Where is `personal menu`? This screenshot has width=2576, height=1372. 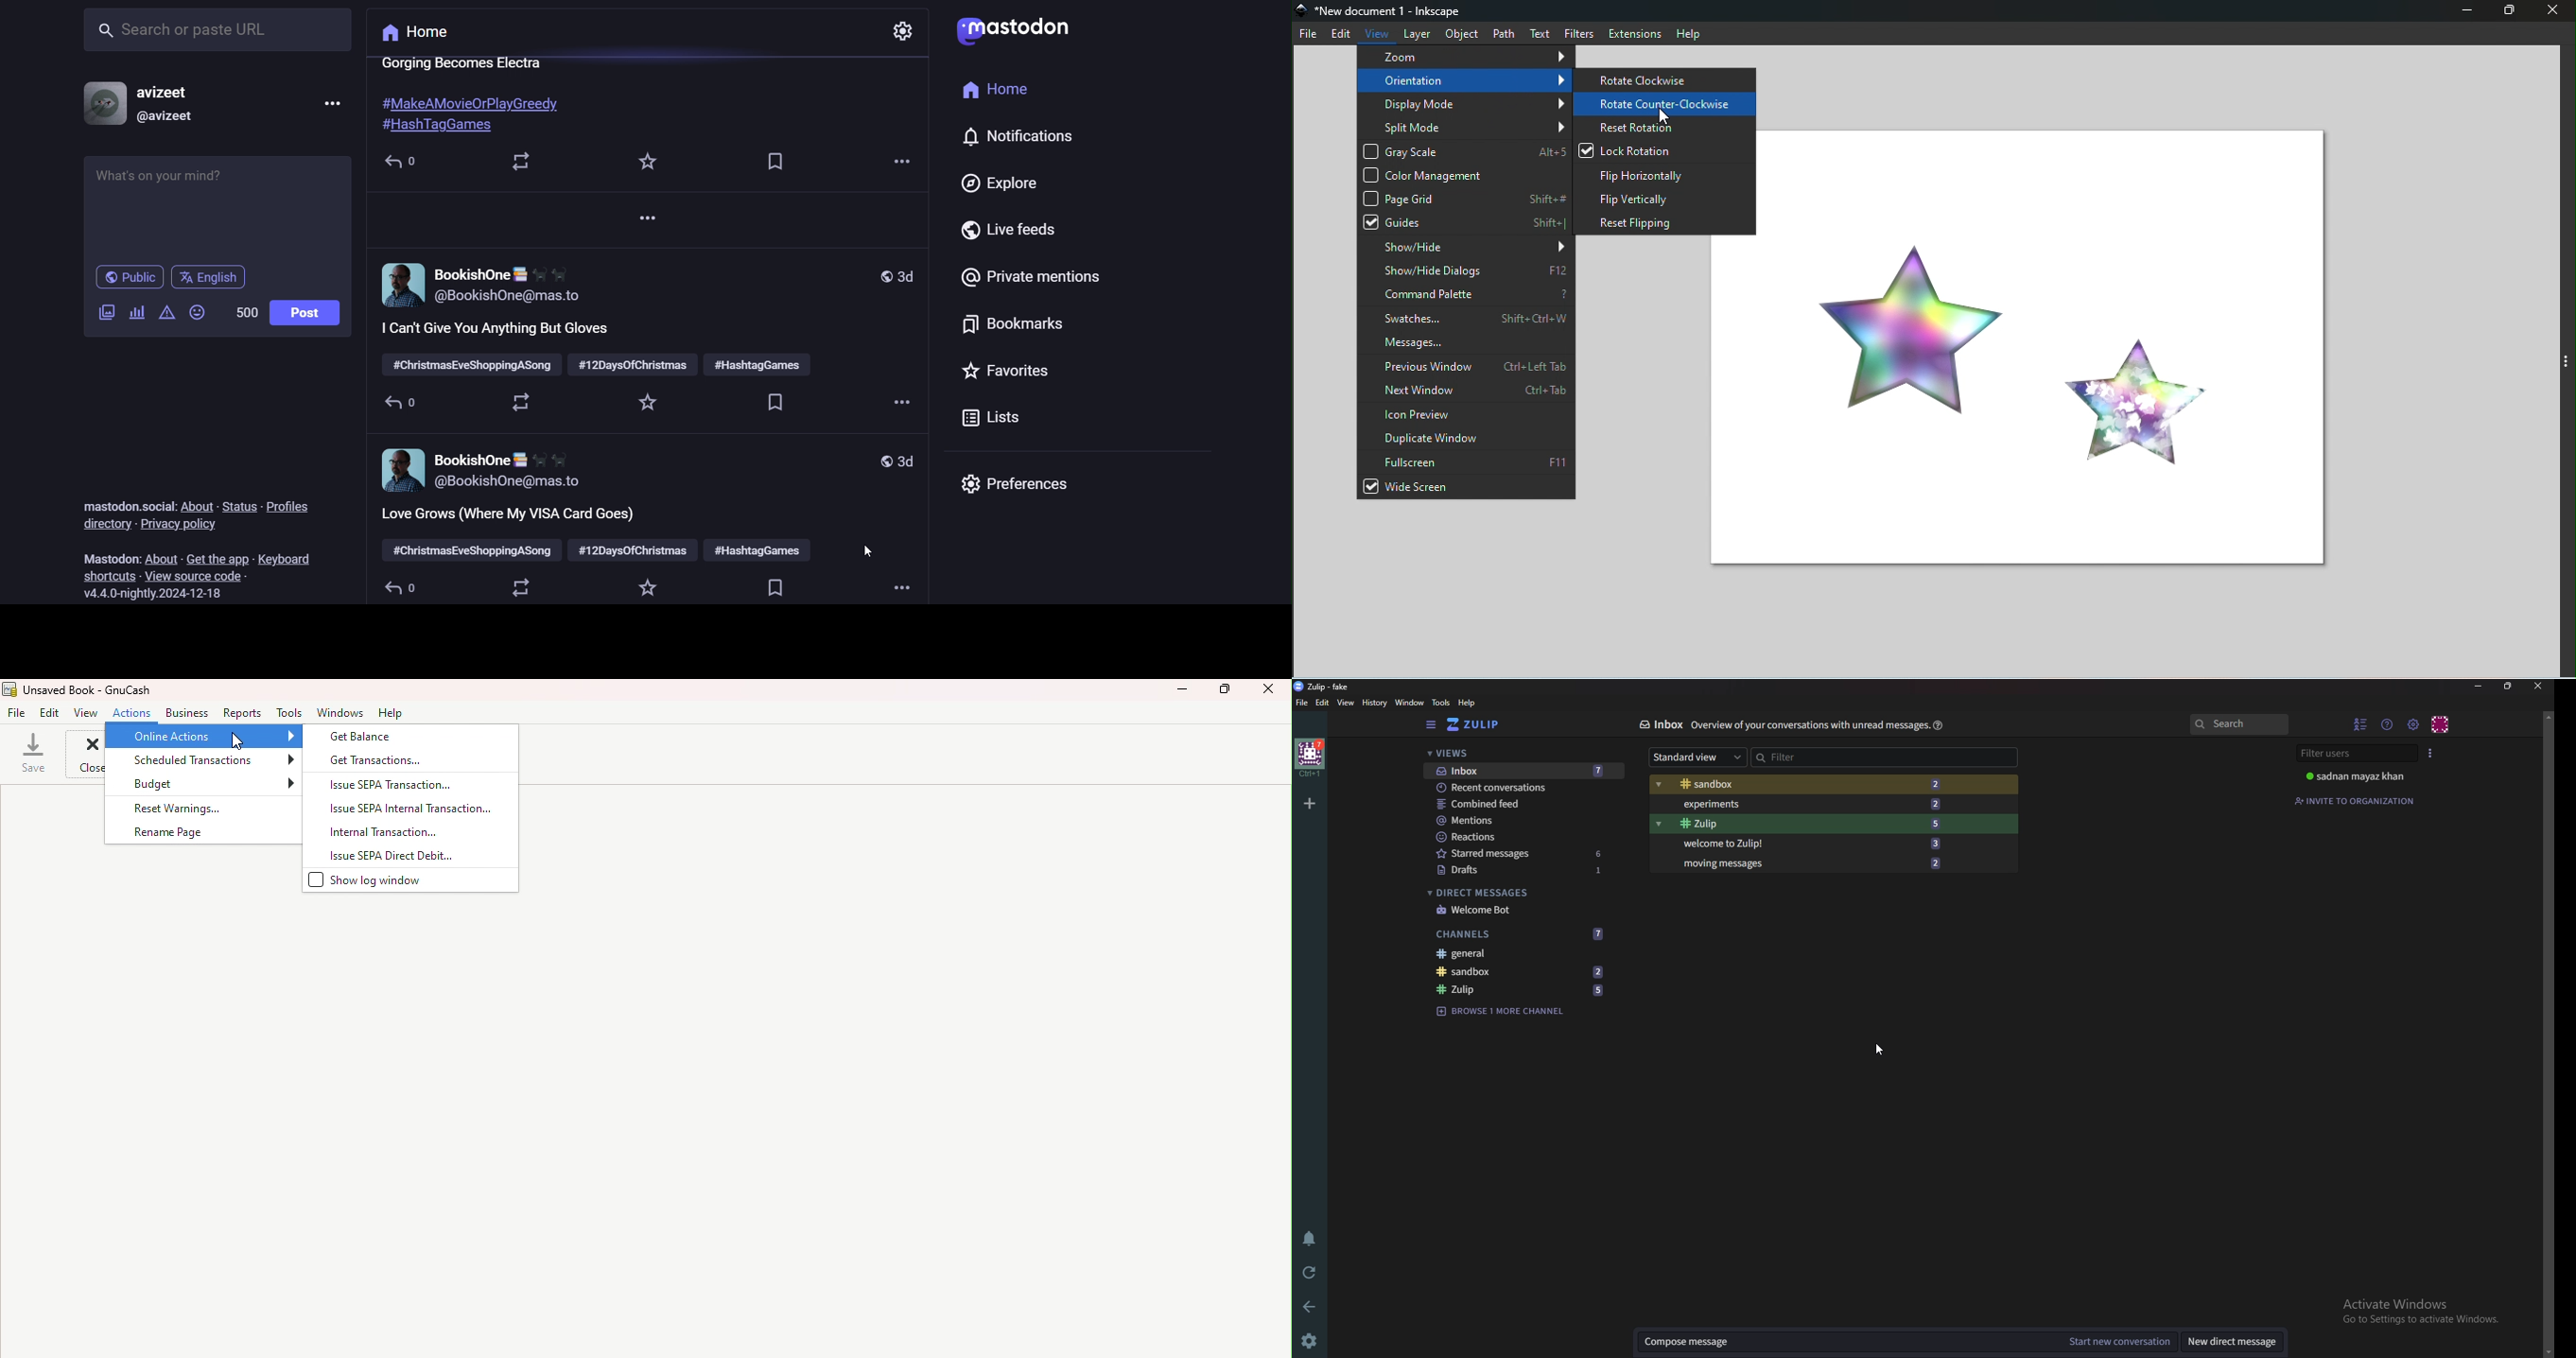 personal menu is located at coordinates (2442, 723).